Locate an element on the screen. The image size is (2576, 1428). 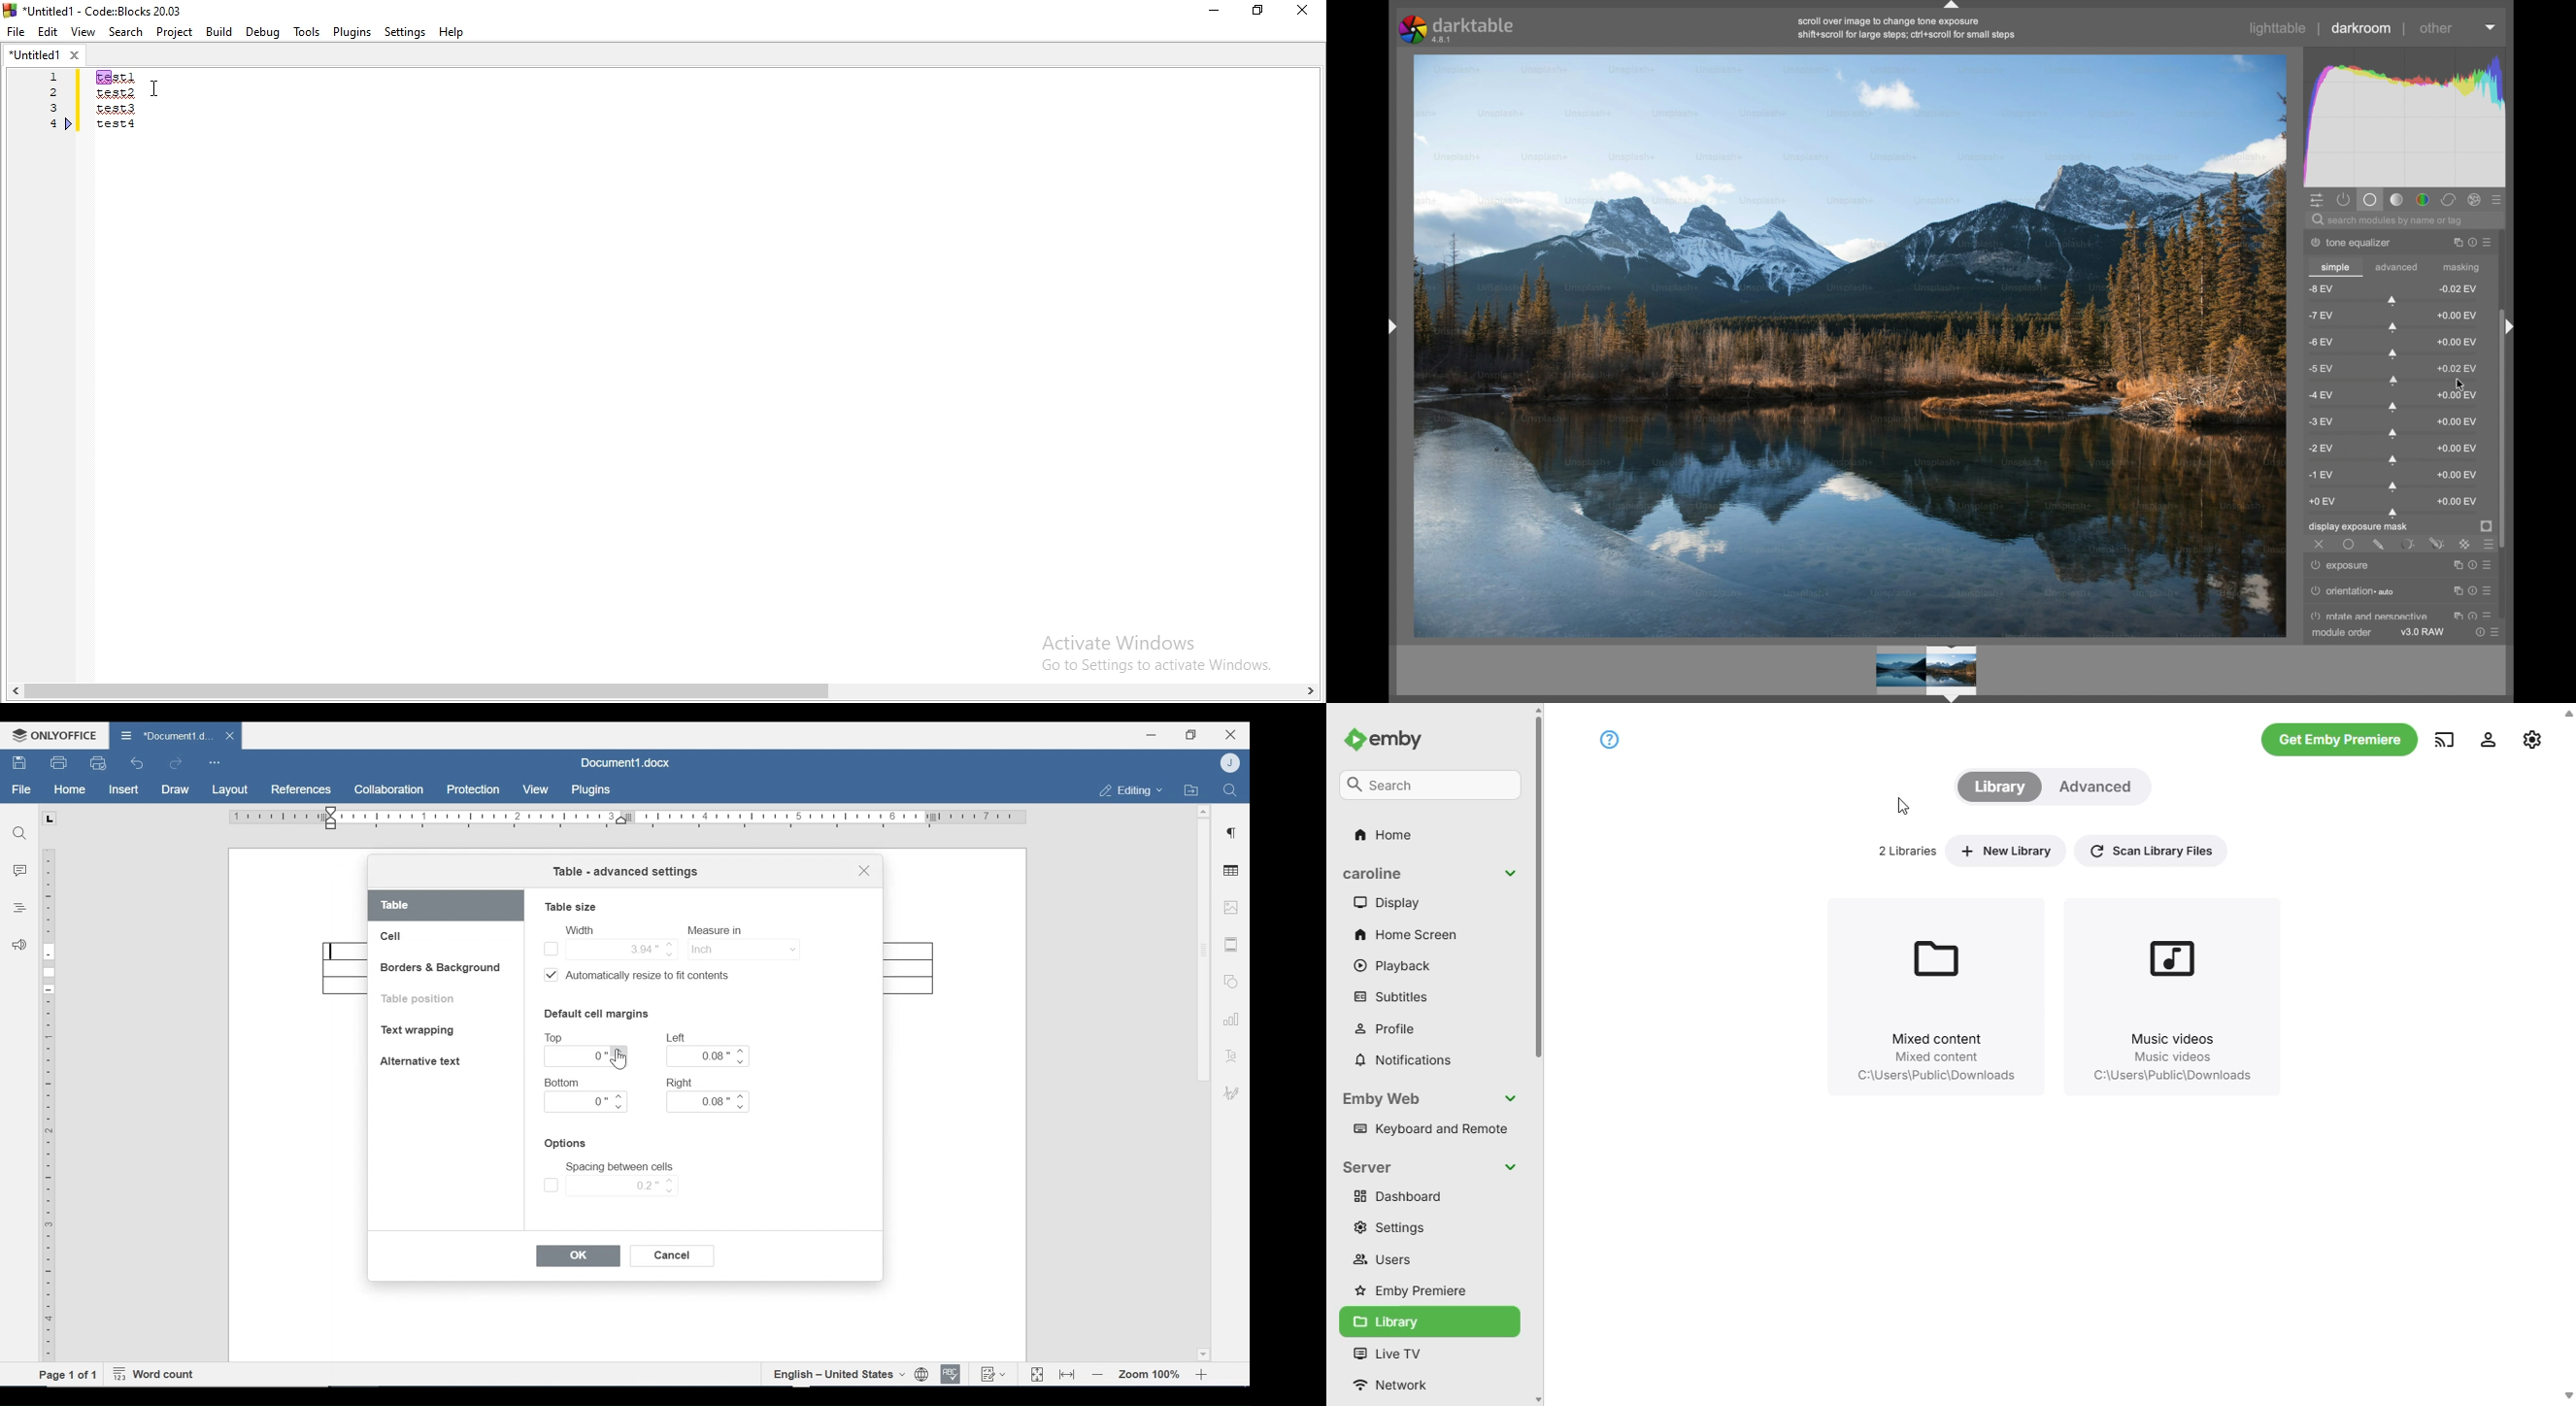
slider is located at coordinates (2392, 461).